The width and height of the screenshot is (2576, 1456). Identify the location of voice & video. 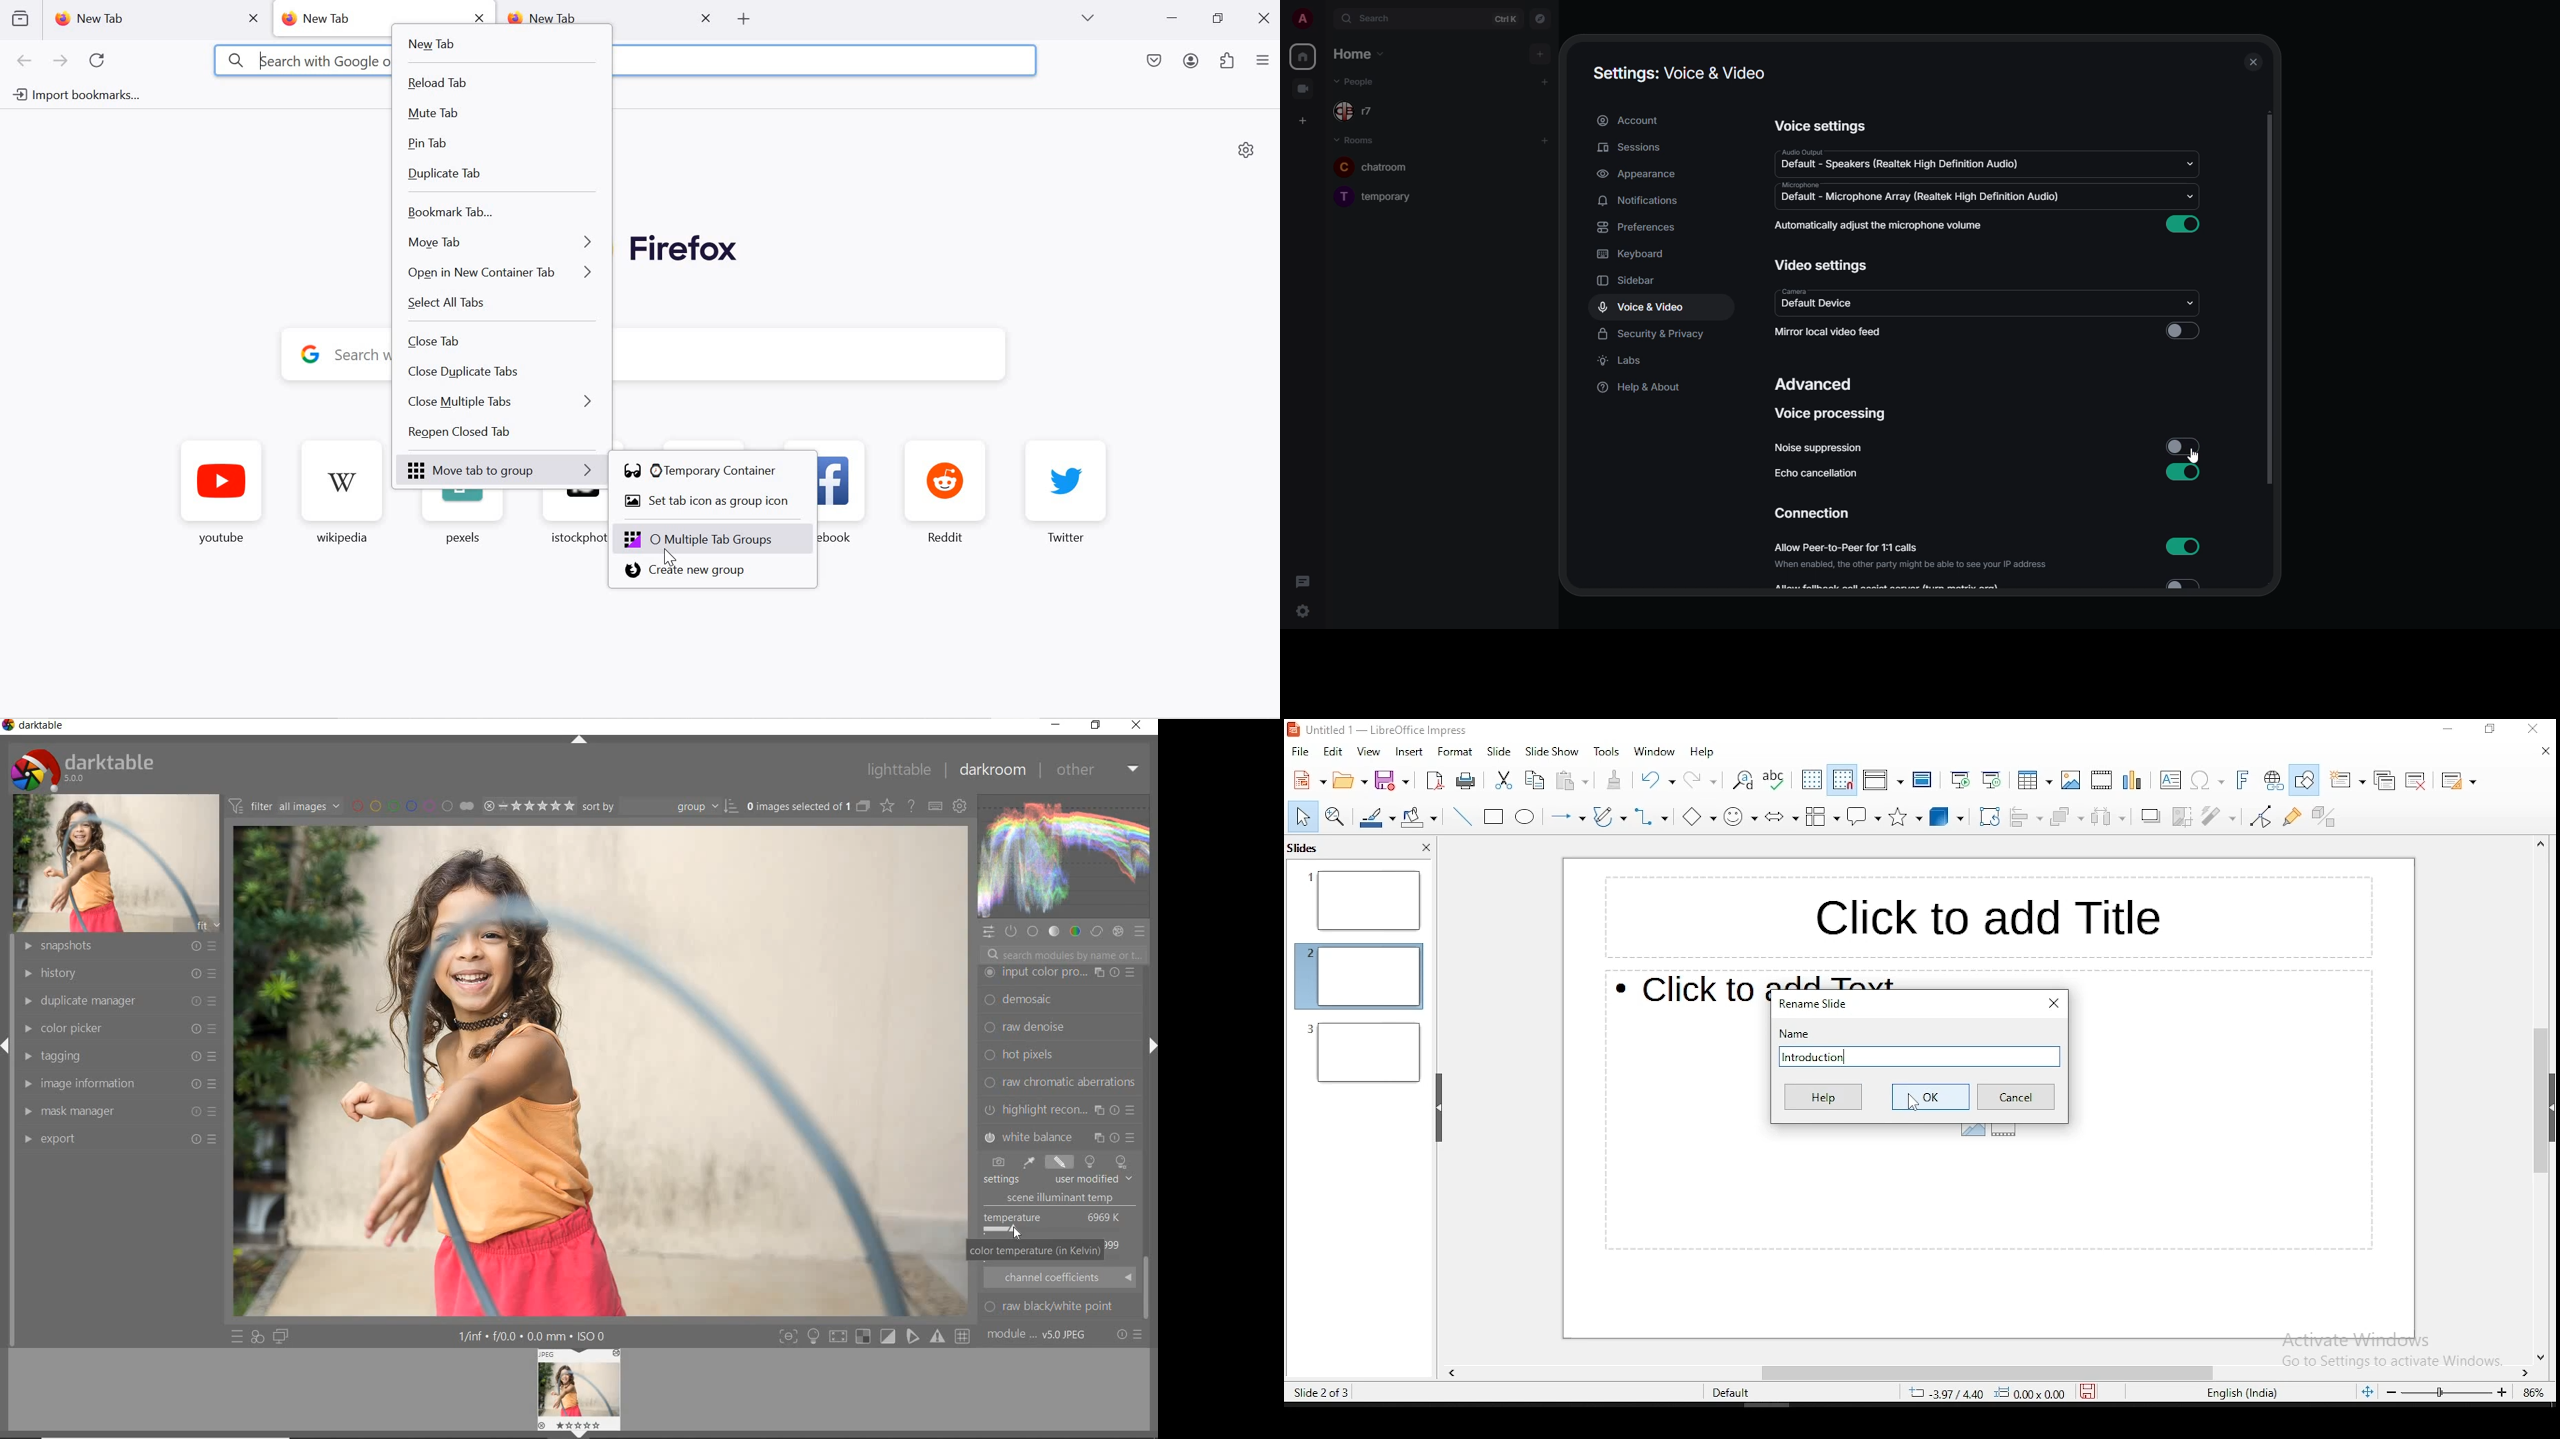
(1638, 308).